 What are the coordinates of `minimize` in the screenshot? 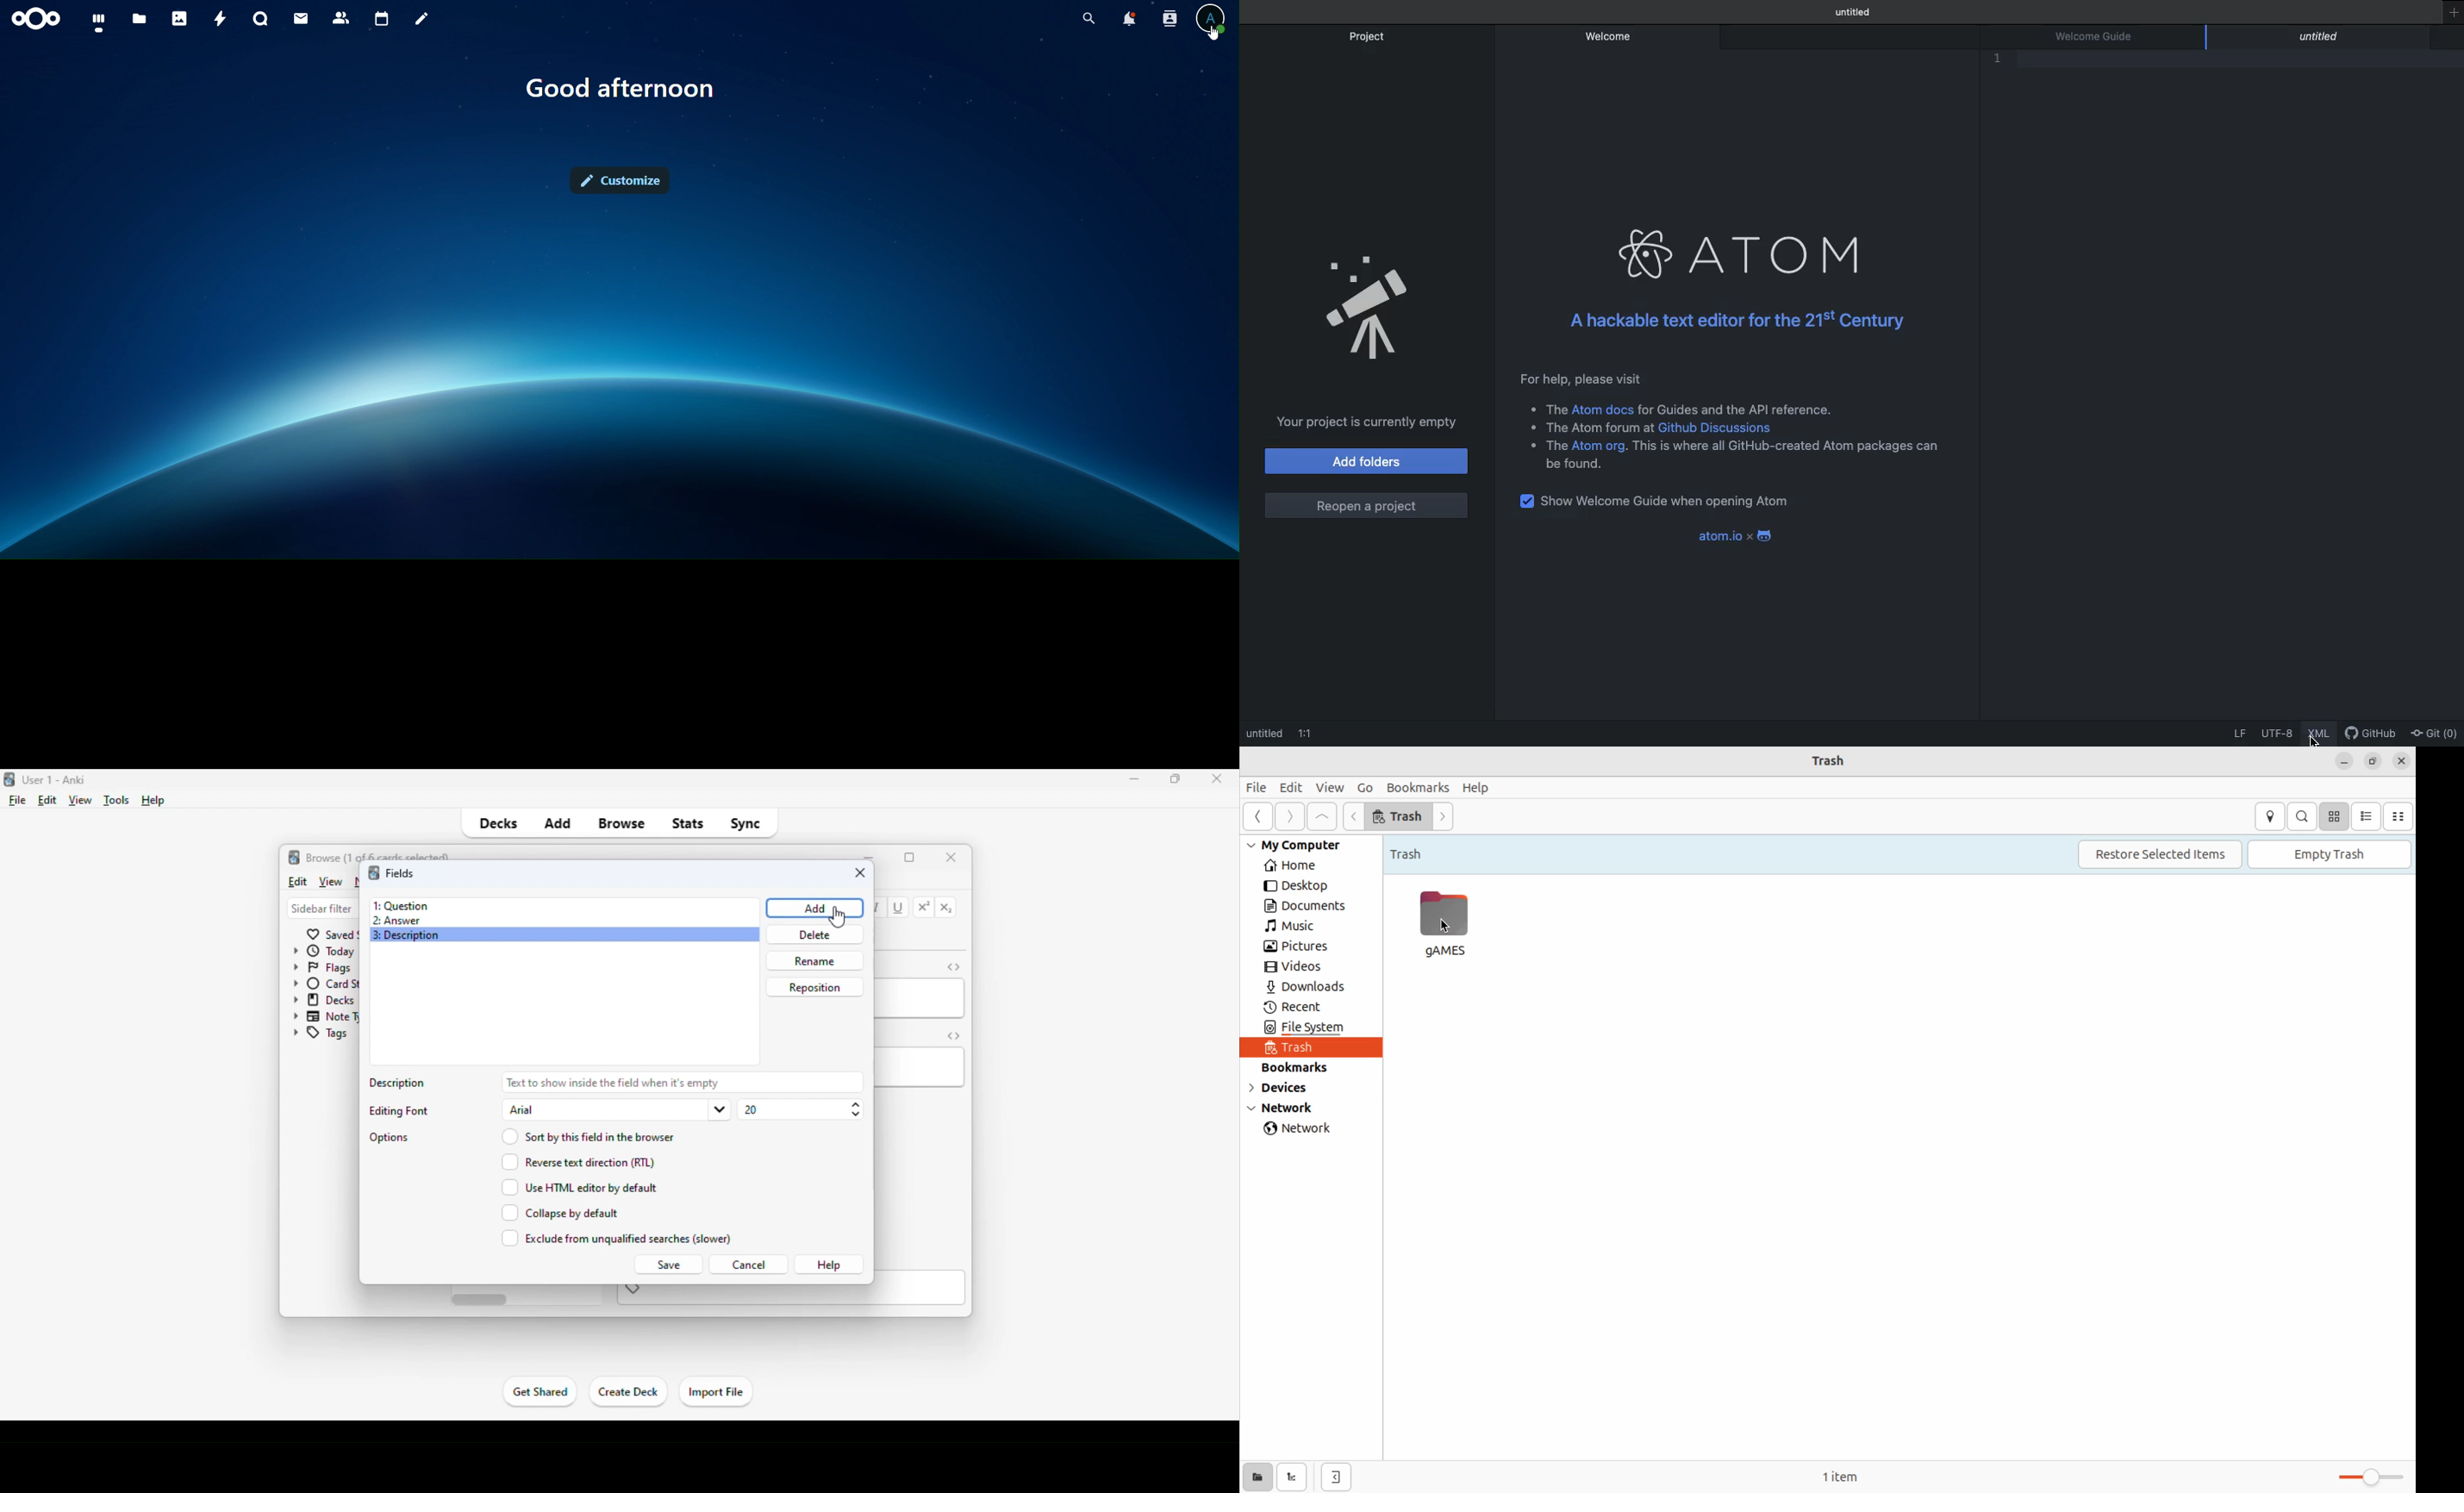 It's located at (2344, 761).